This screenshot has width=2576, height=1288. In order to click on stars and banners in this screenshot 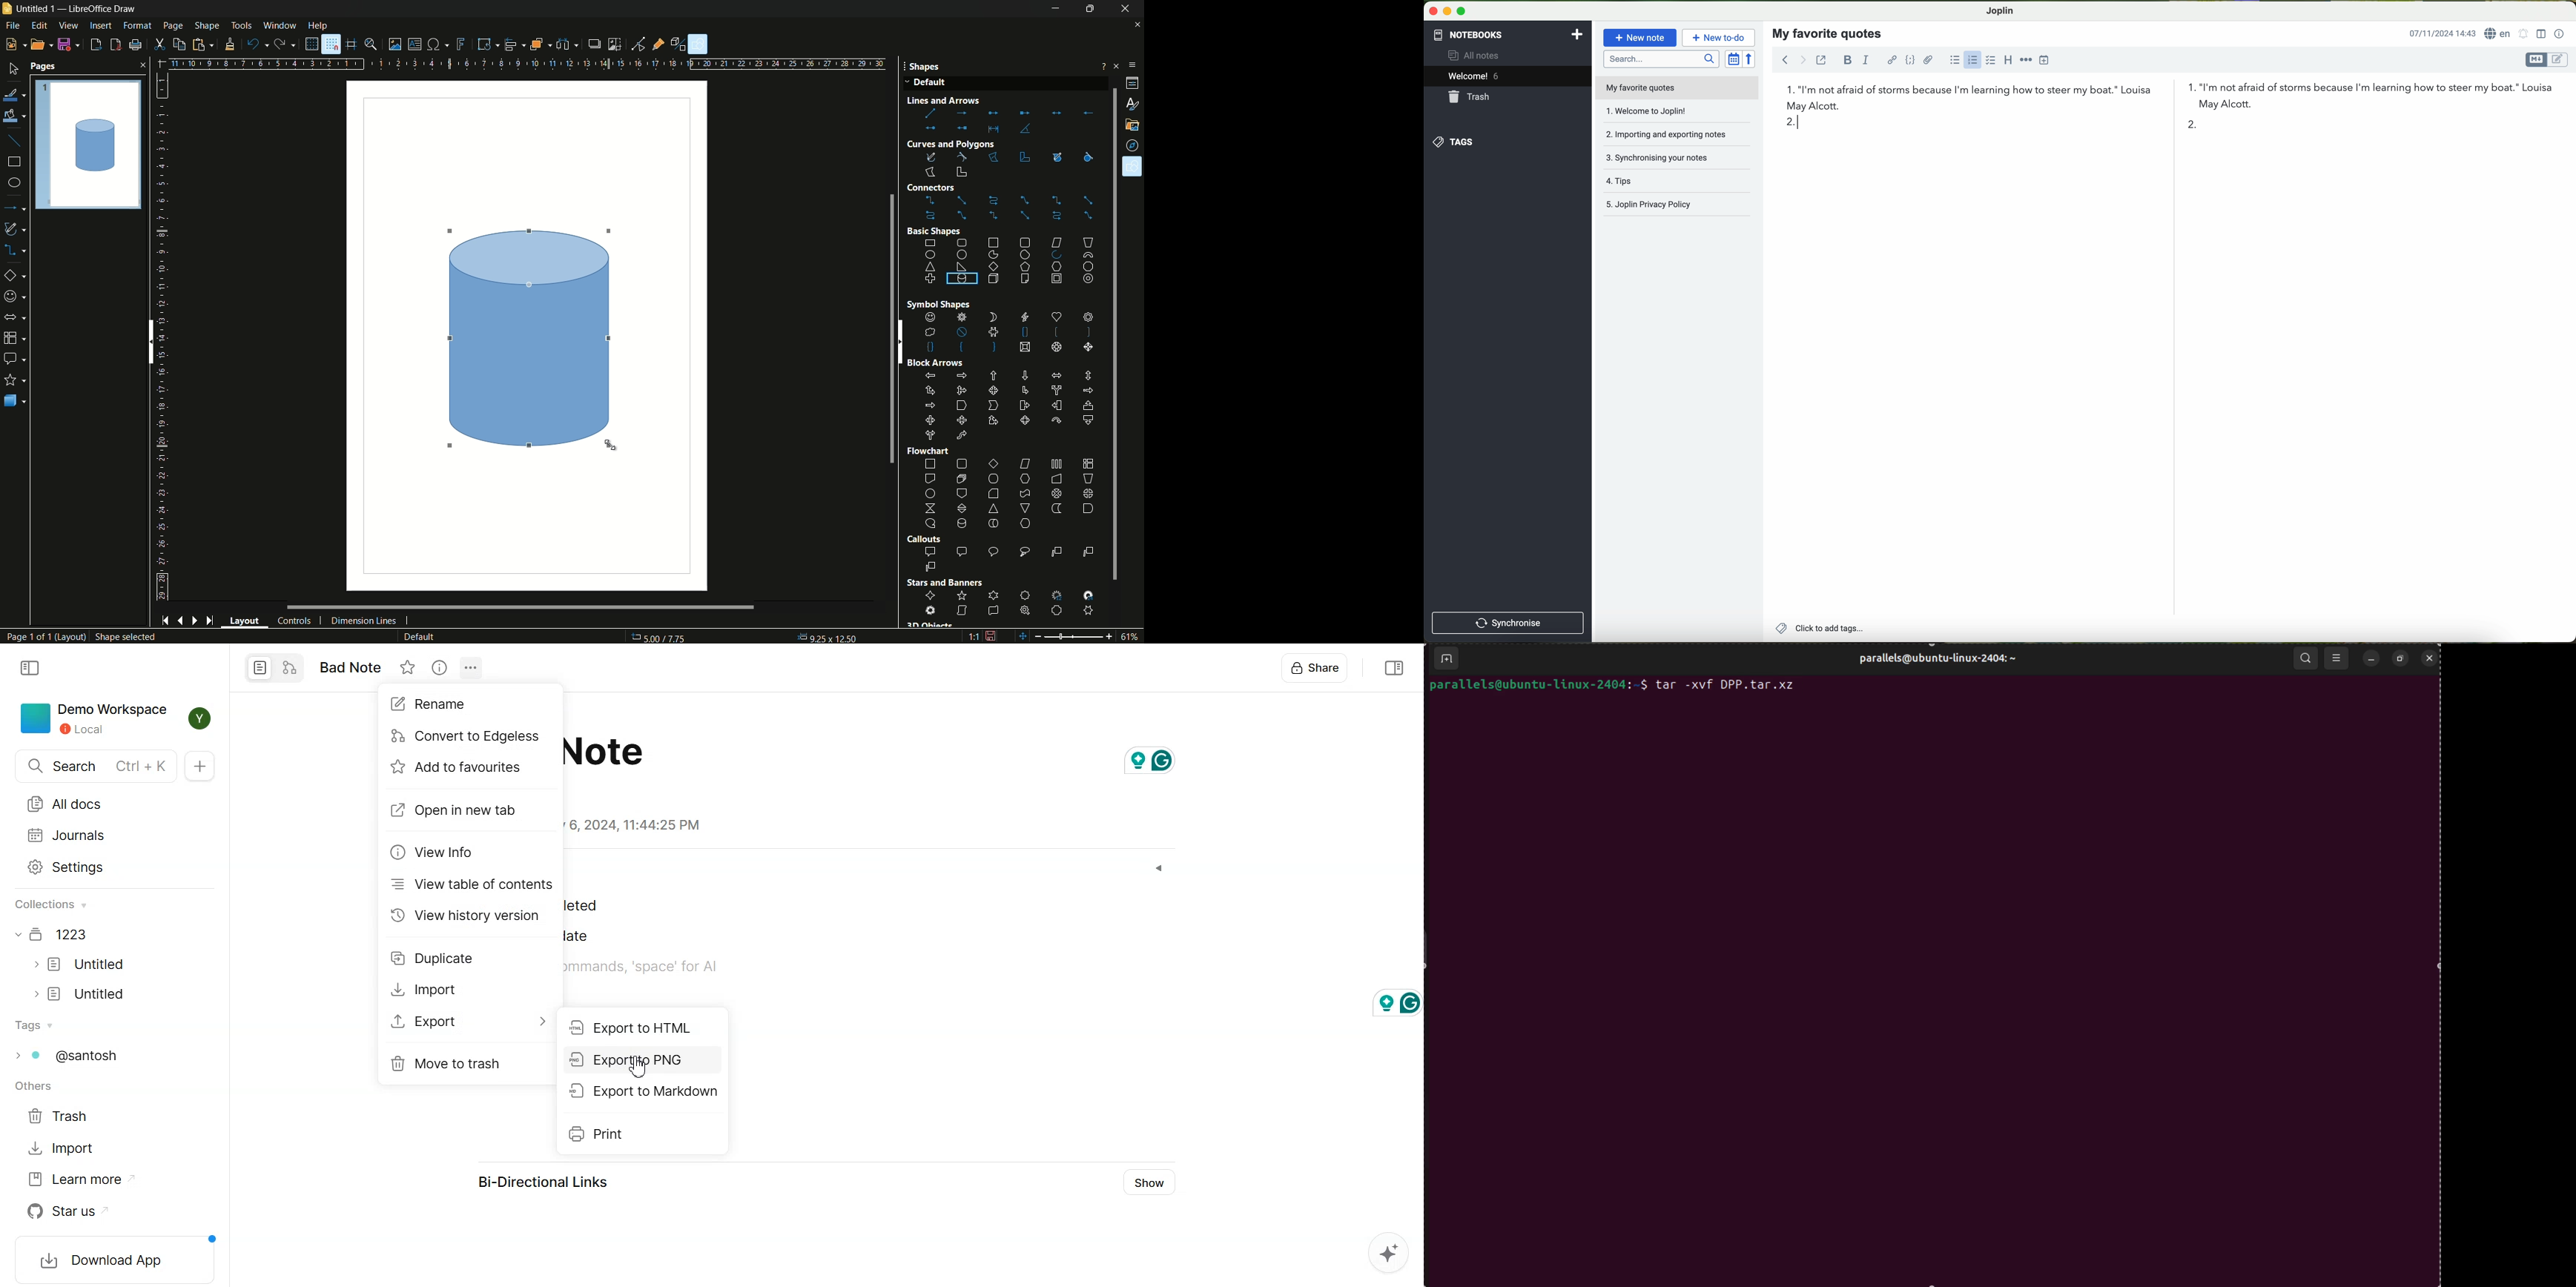, I will do `click(1013, 602)`.